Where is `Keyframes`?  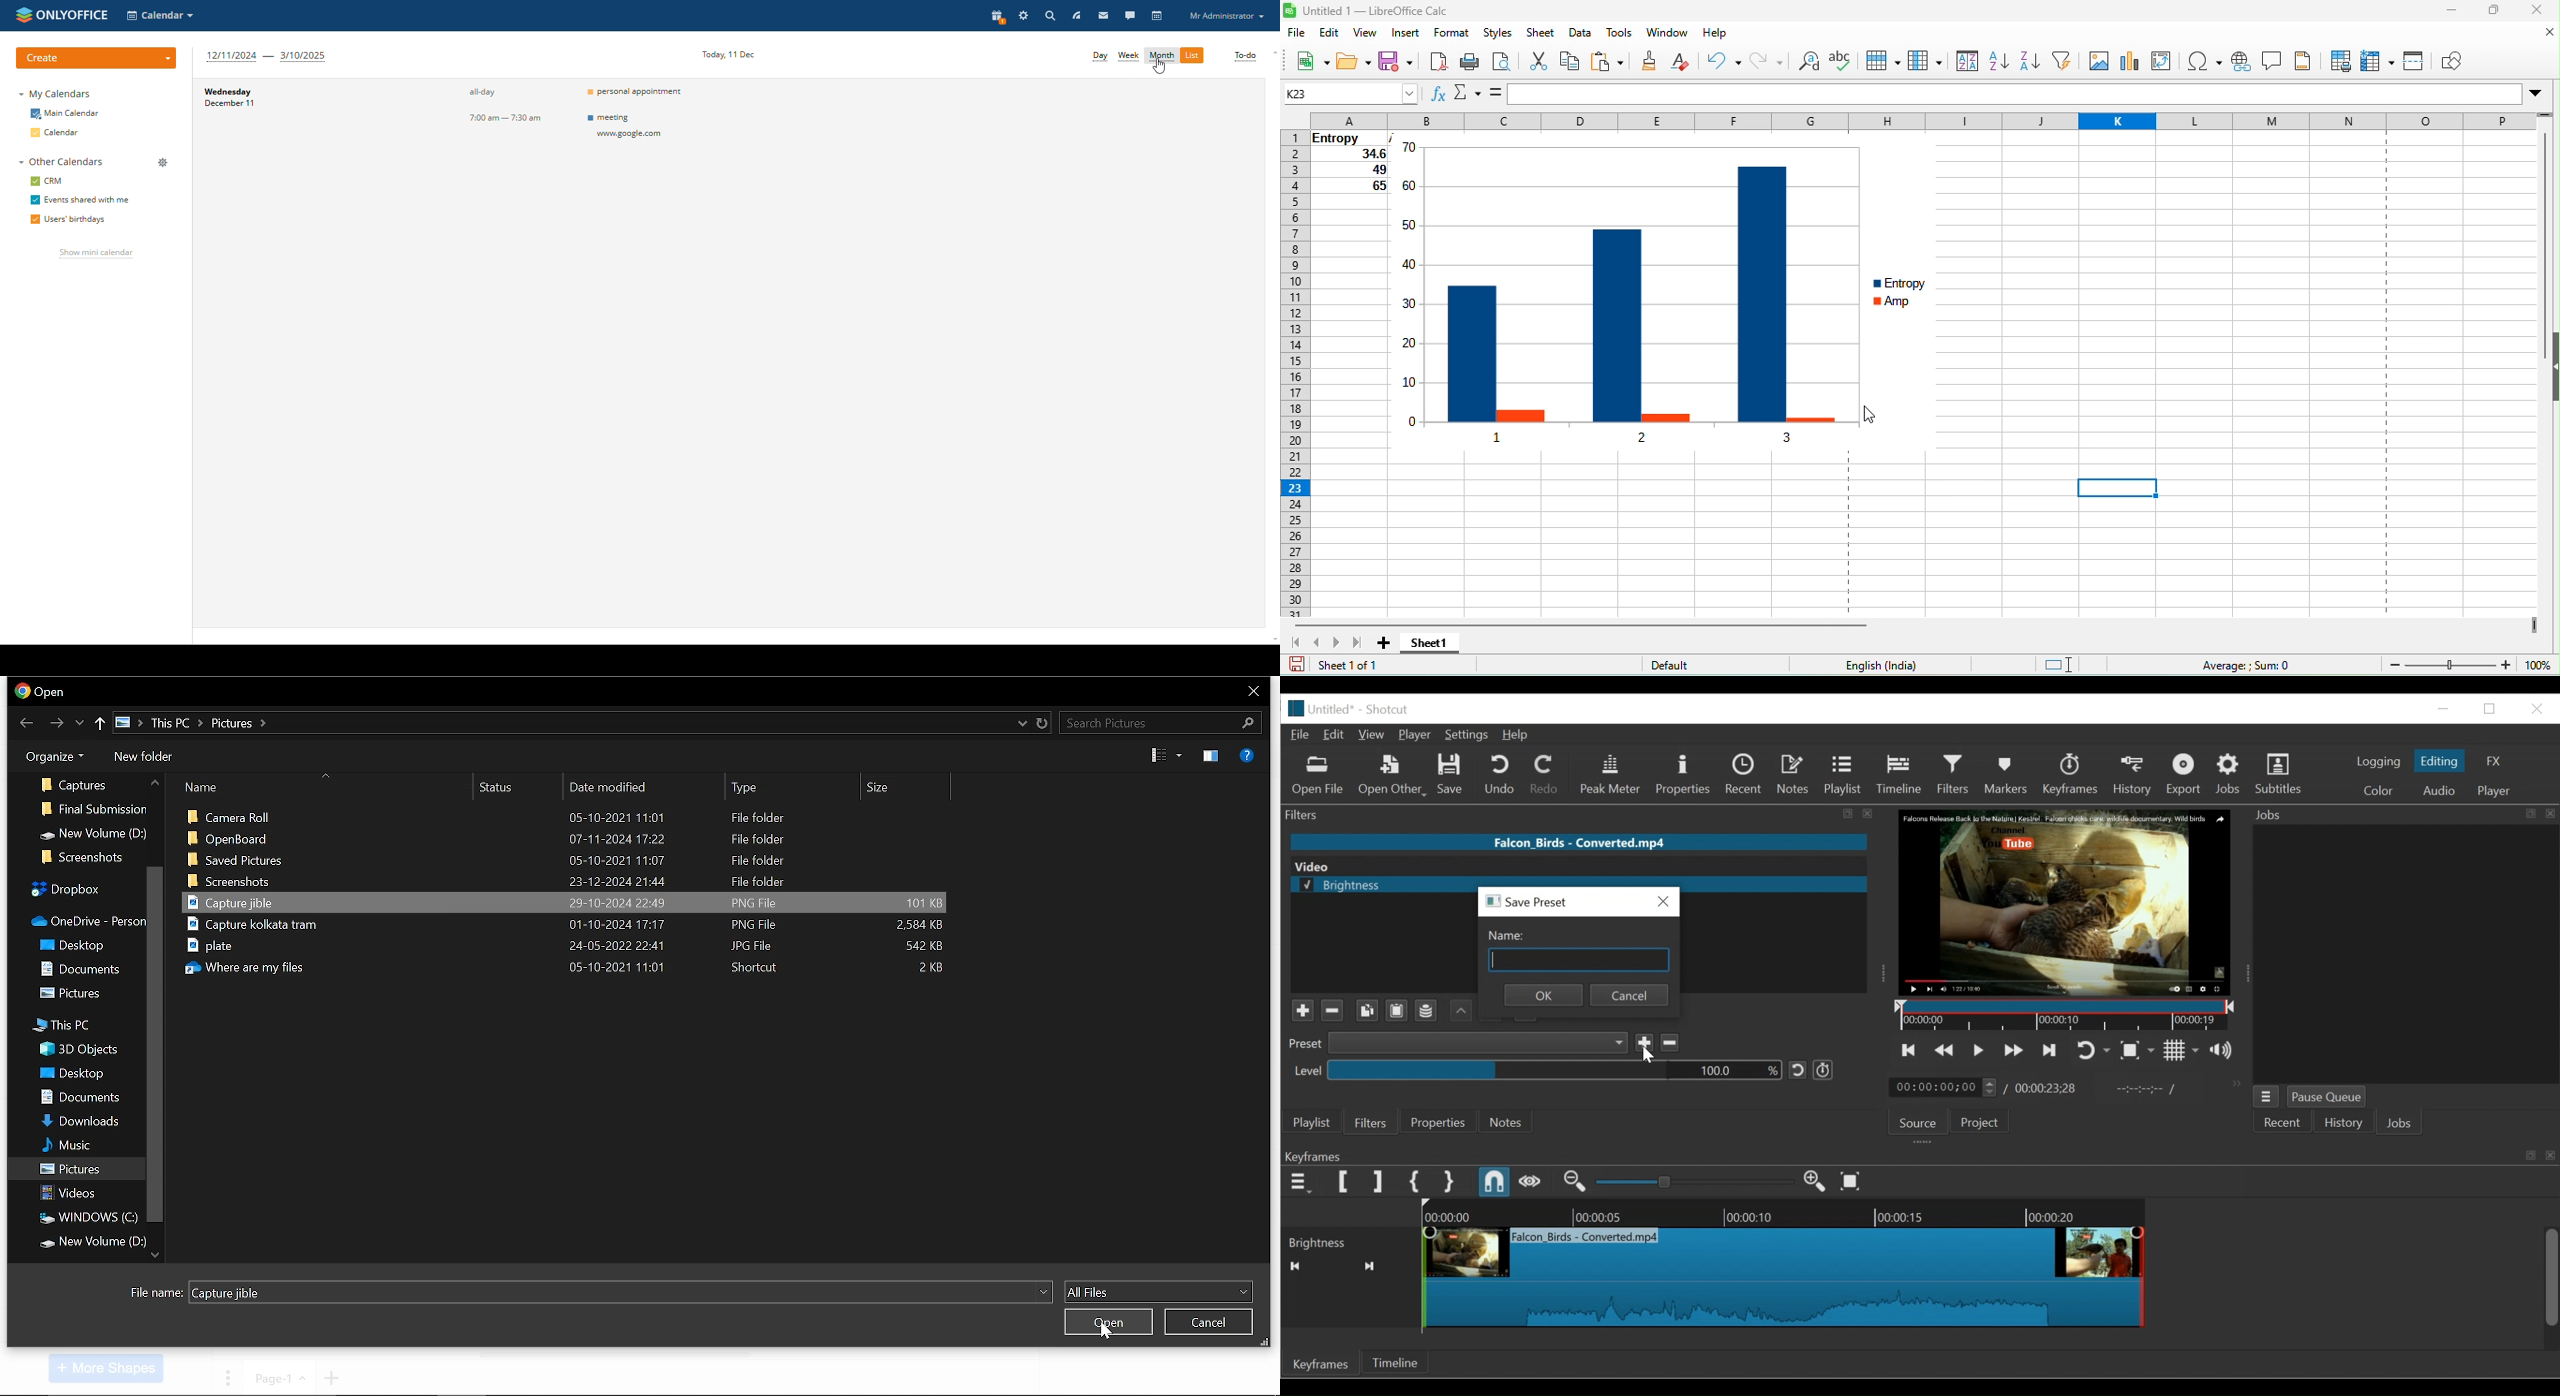 Keyframes is located at coordinates (1321, 1363).